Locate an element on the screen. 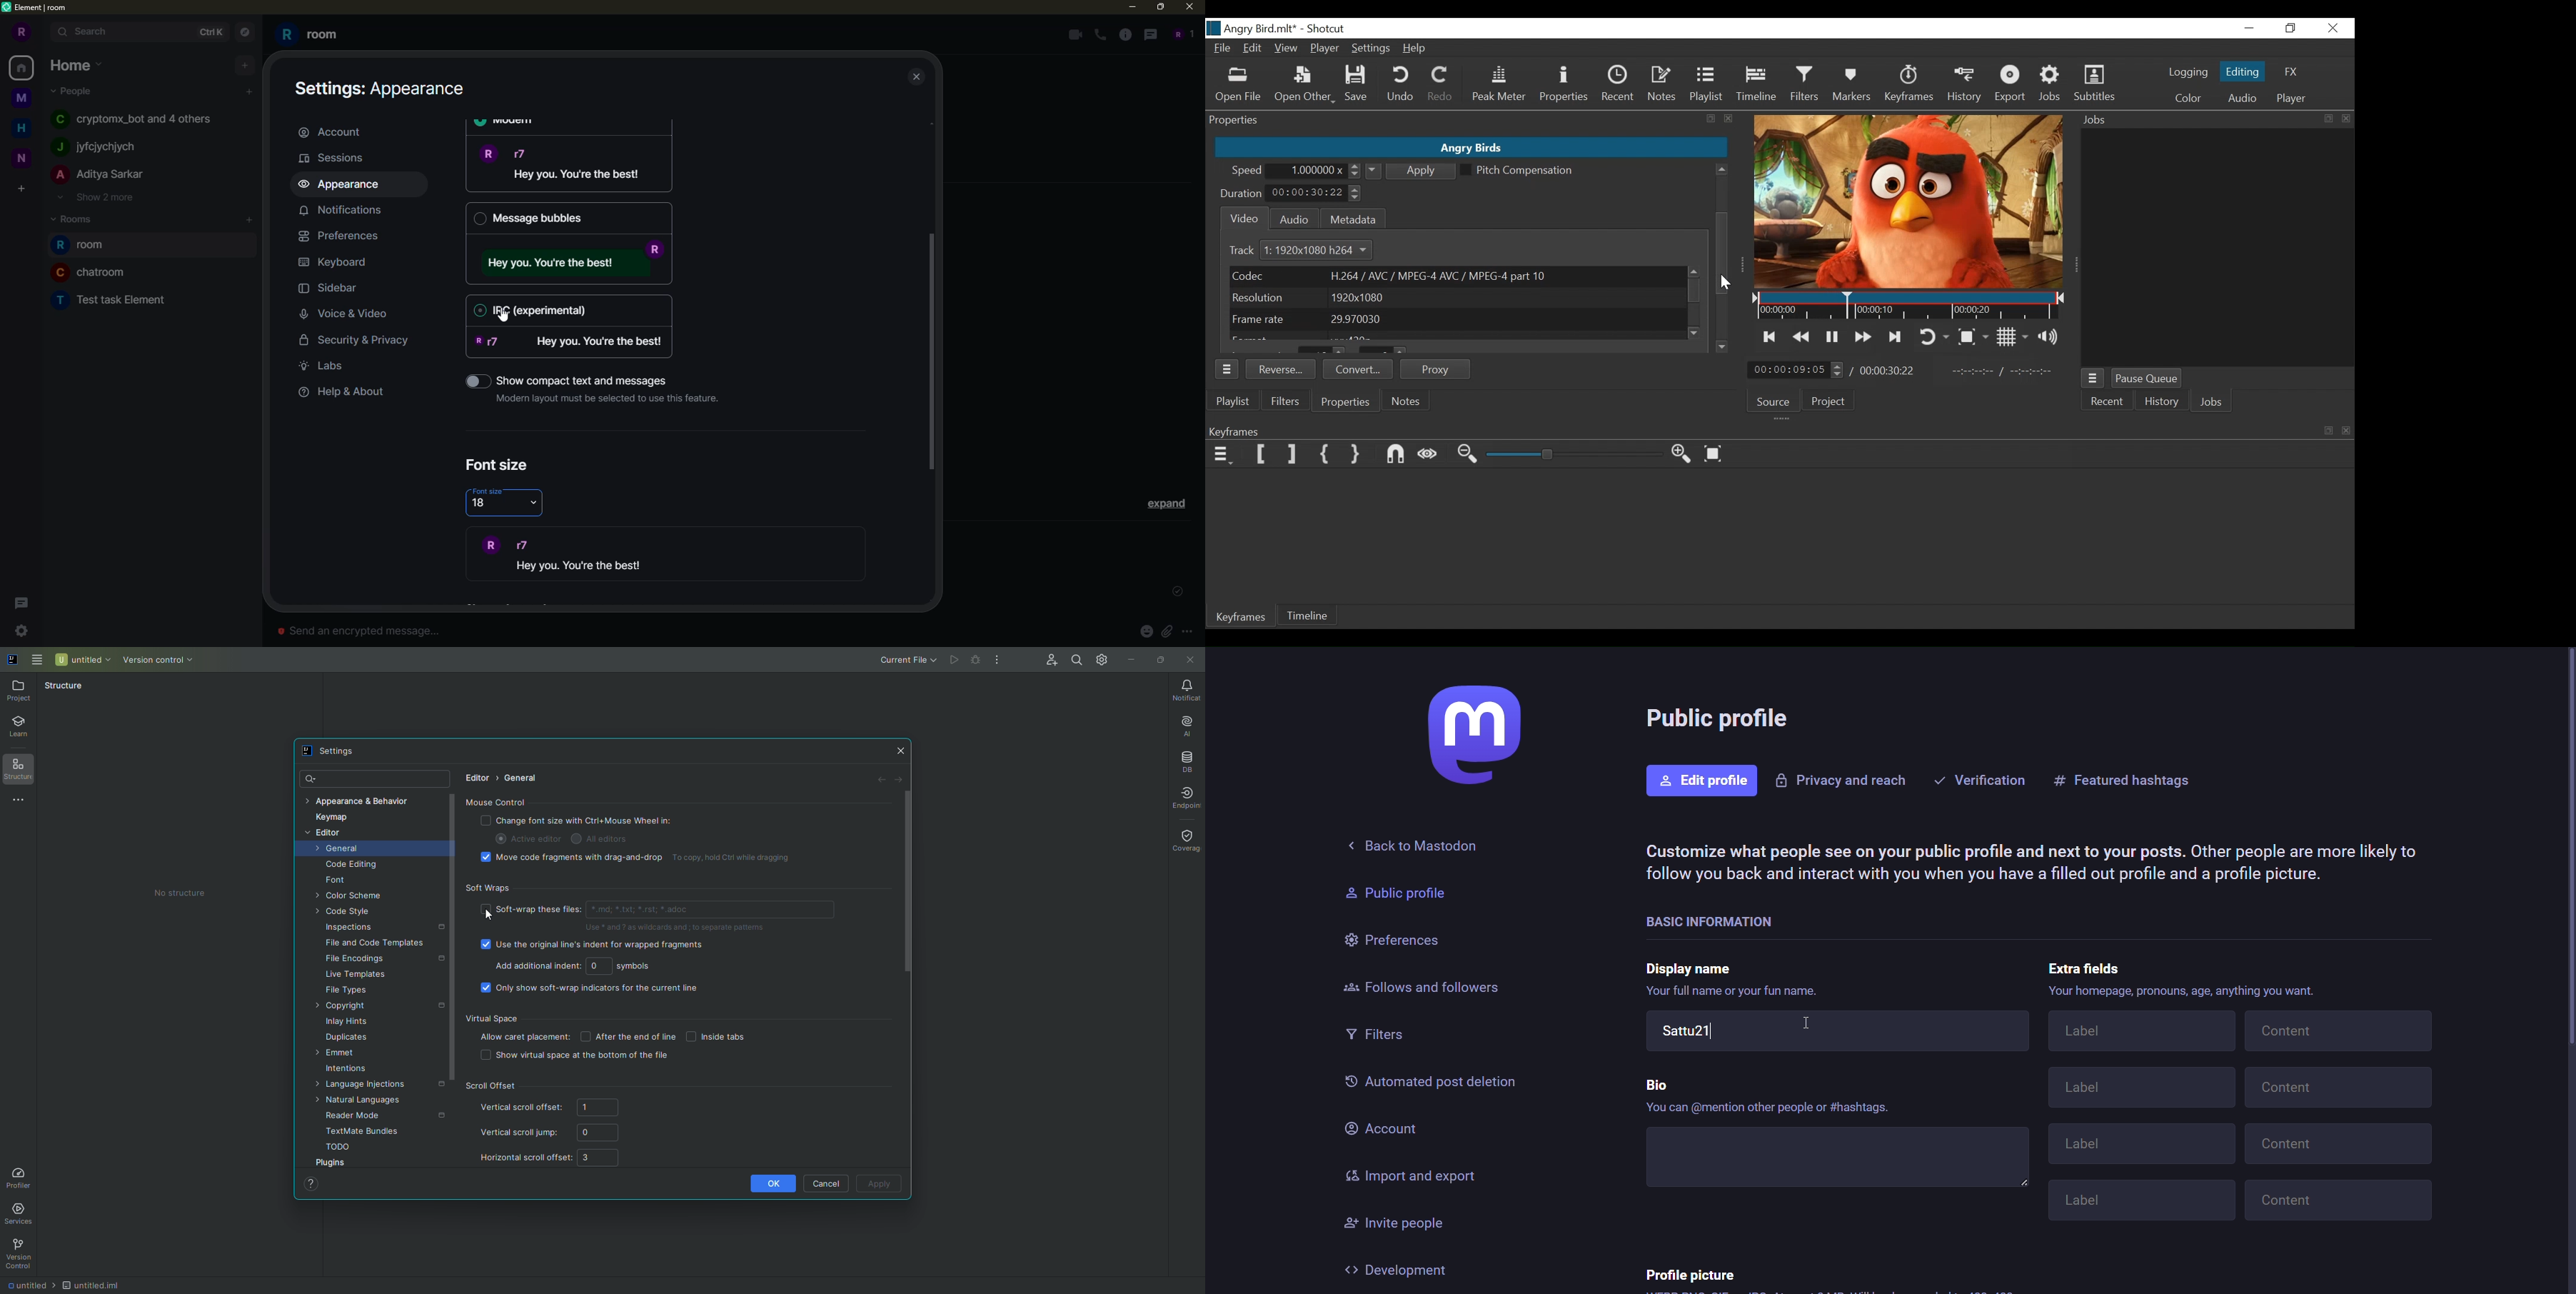 Image resolution: width=2576 pixels, height=1316 pixels. Filters is located at coordinates (1804, 86).